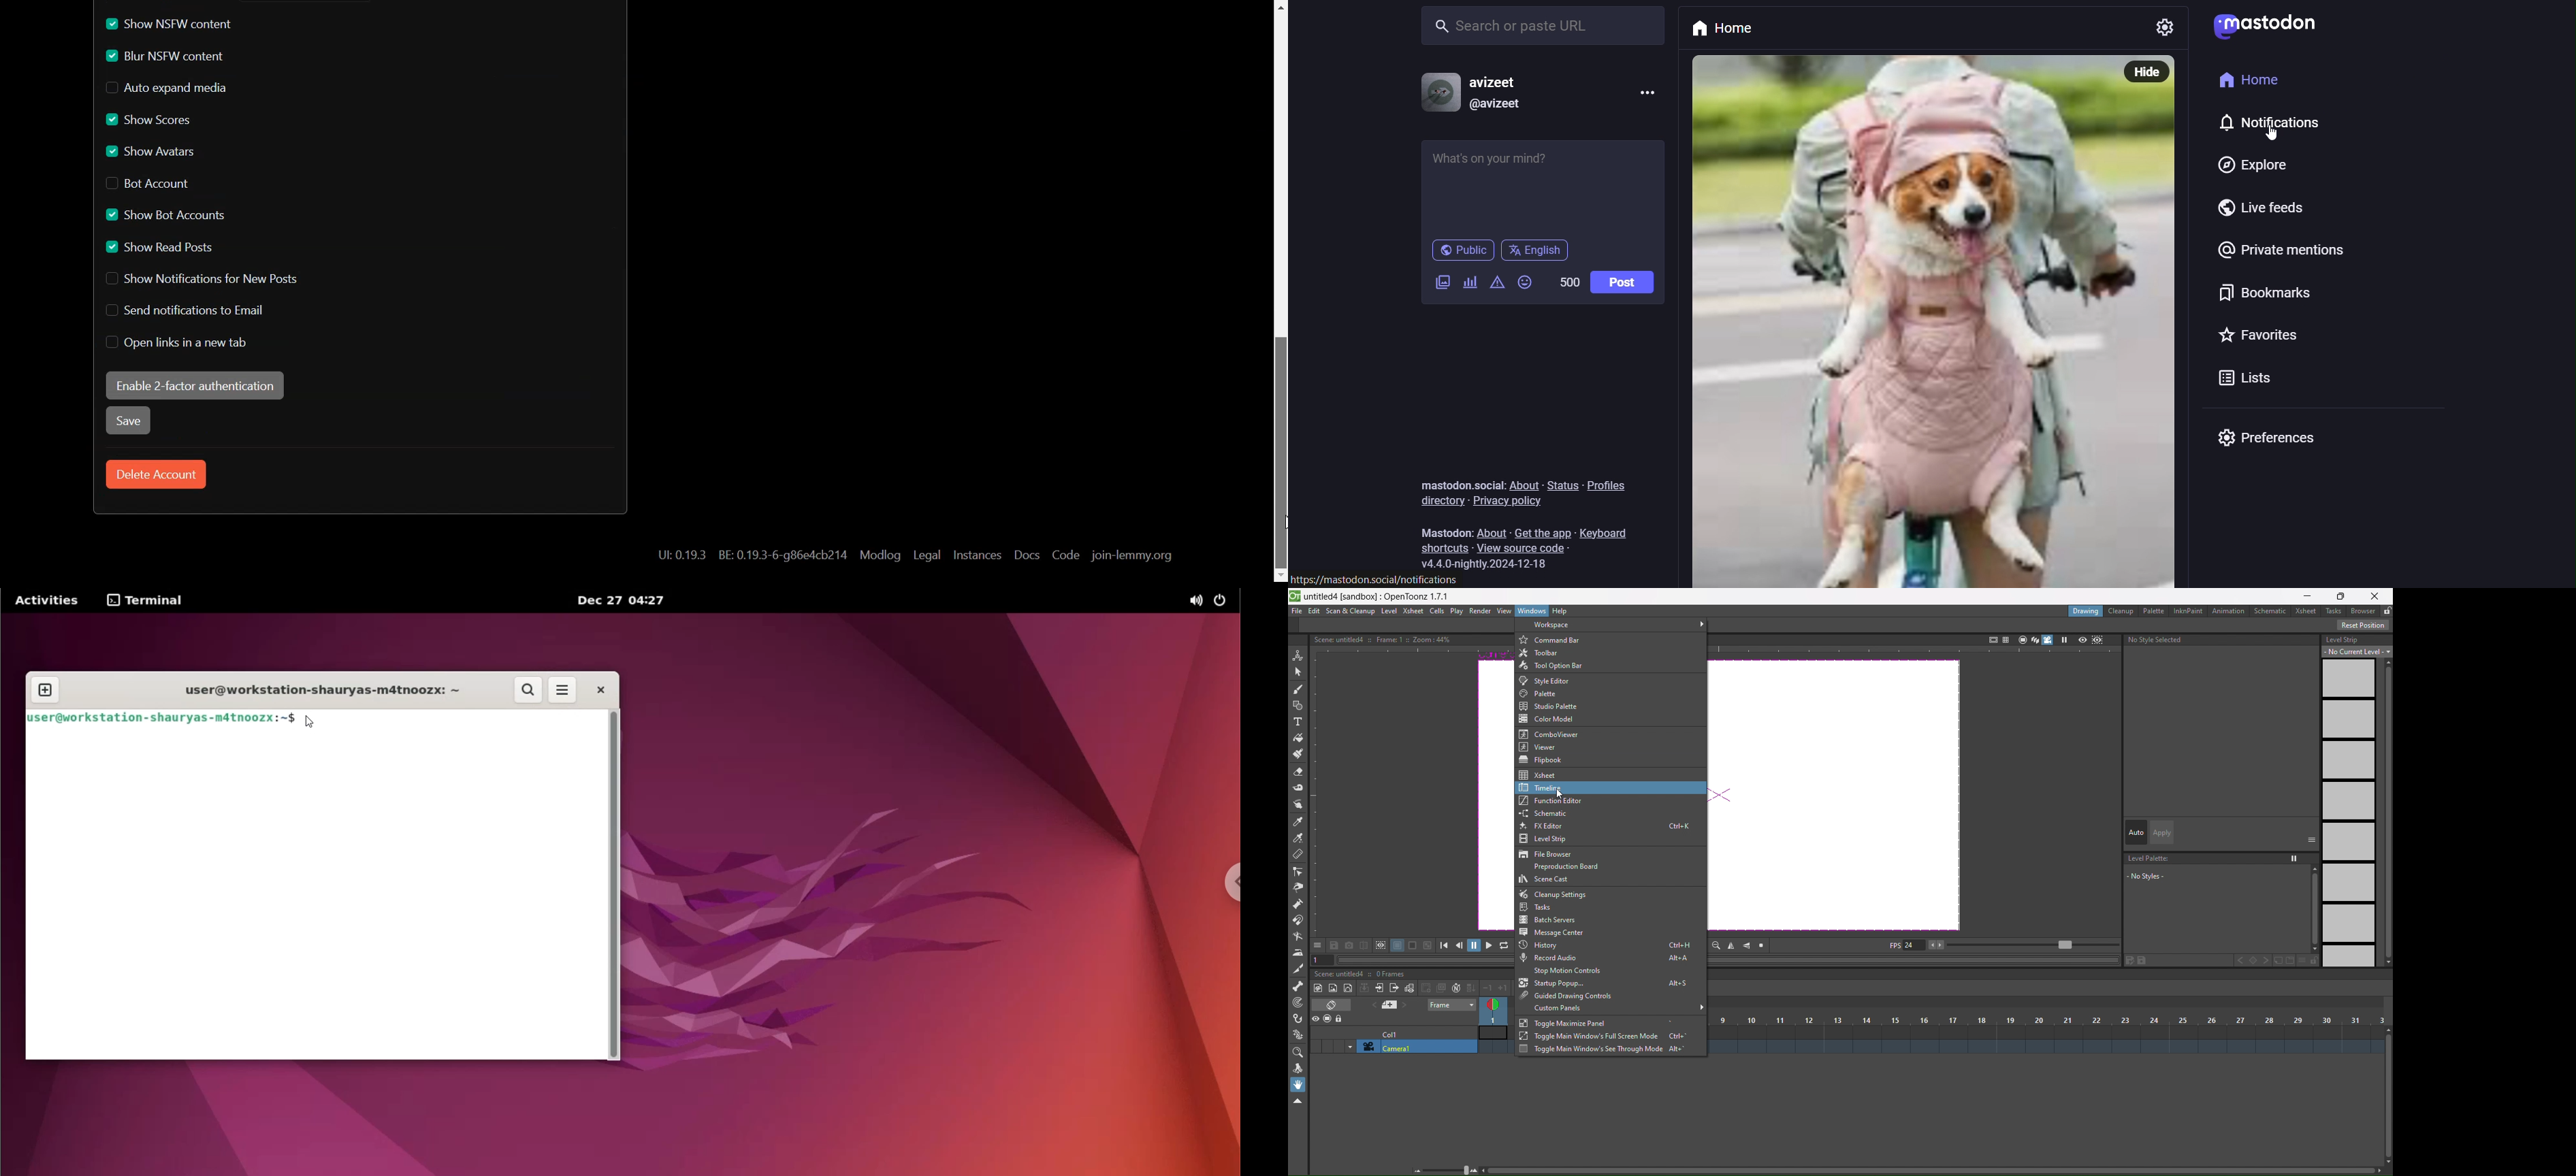  Describe the element at coordinates (1546, 24) in the screenshot. I see `search` at that location.